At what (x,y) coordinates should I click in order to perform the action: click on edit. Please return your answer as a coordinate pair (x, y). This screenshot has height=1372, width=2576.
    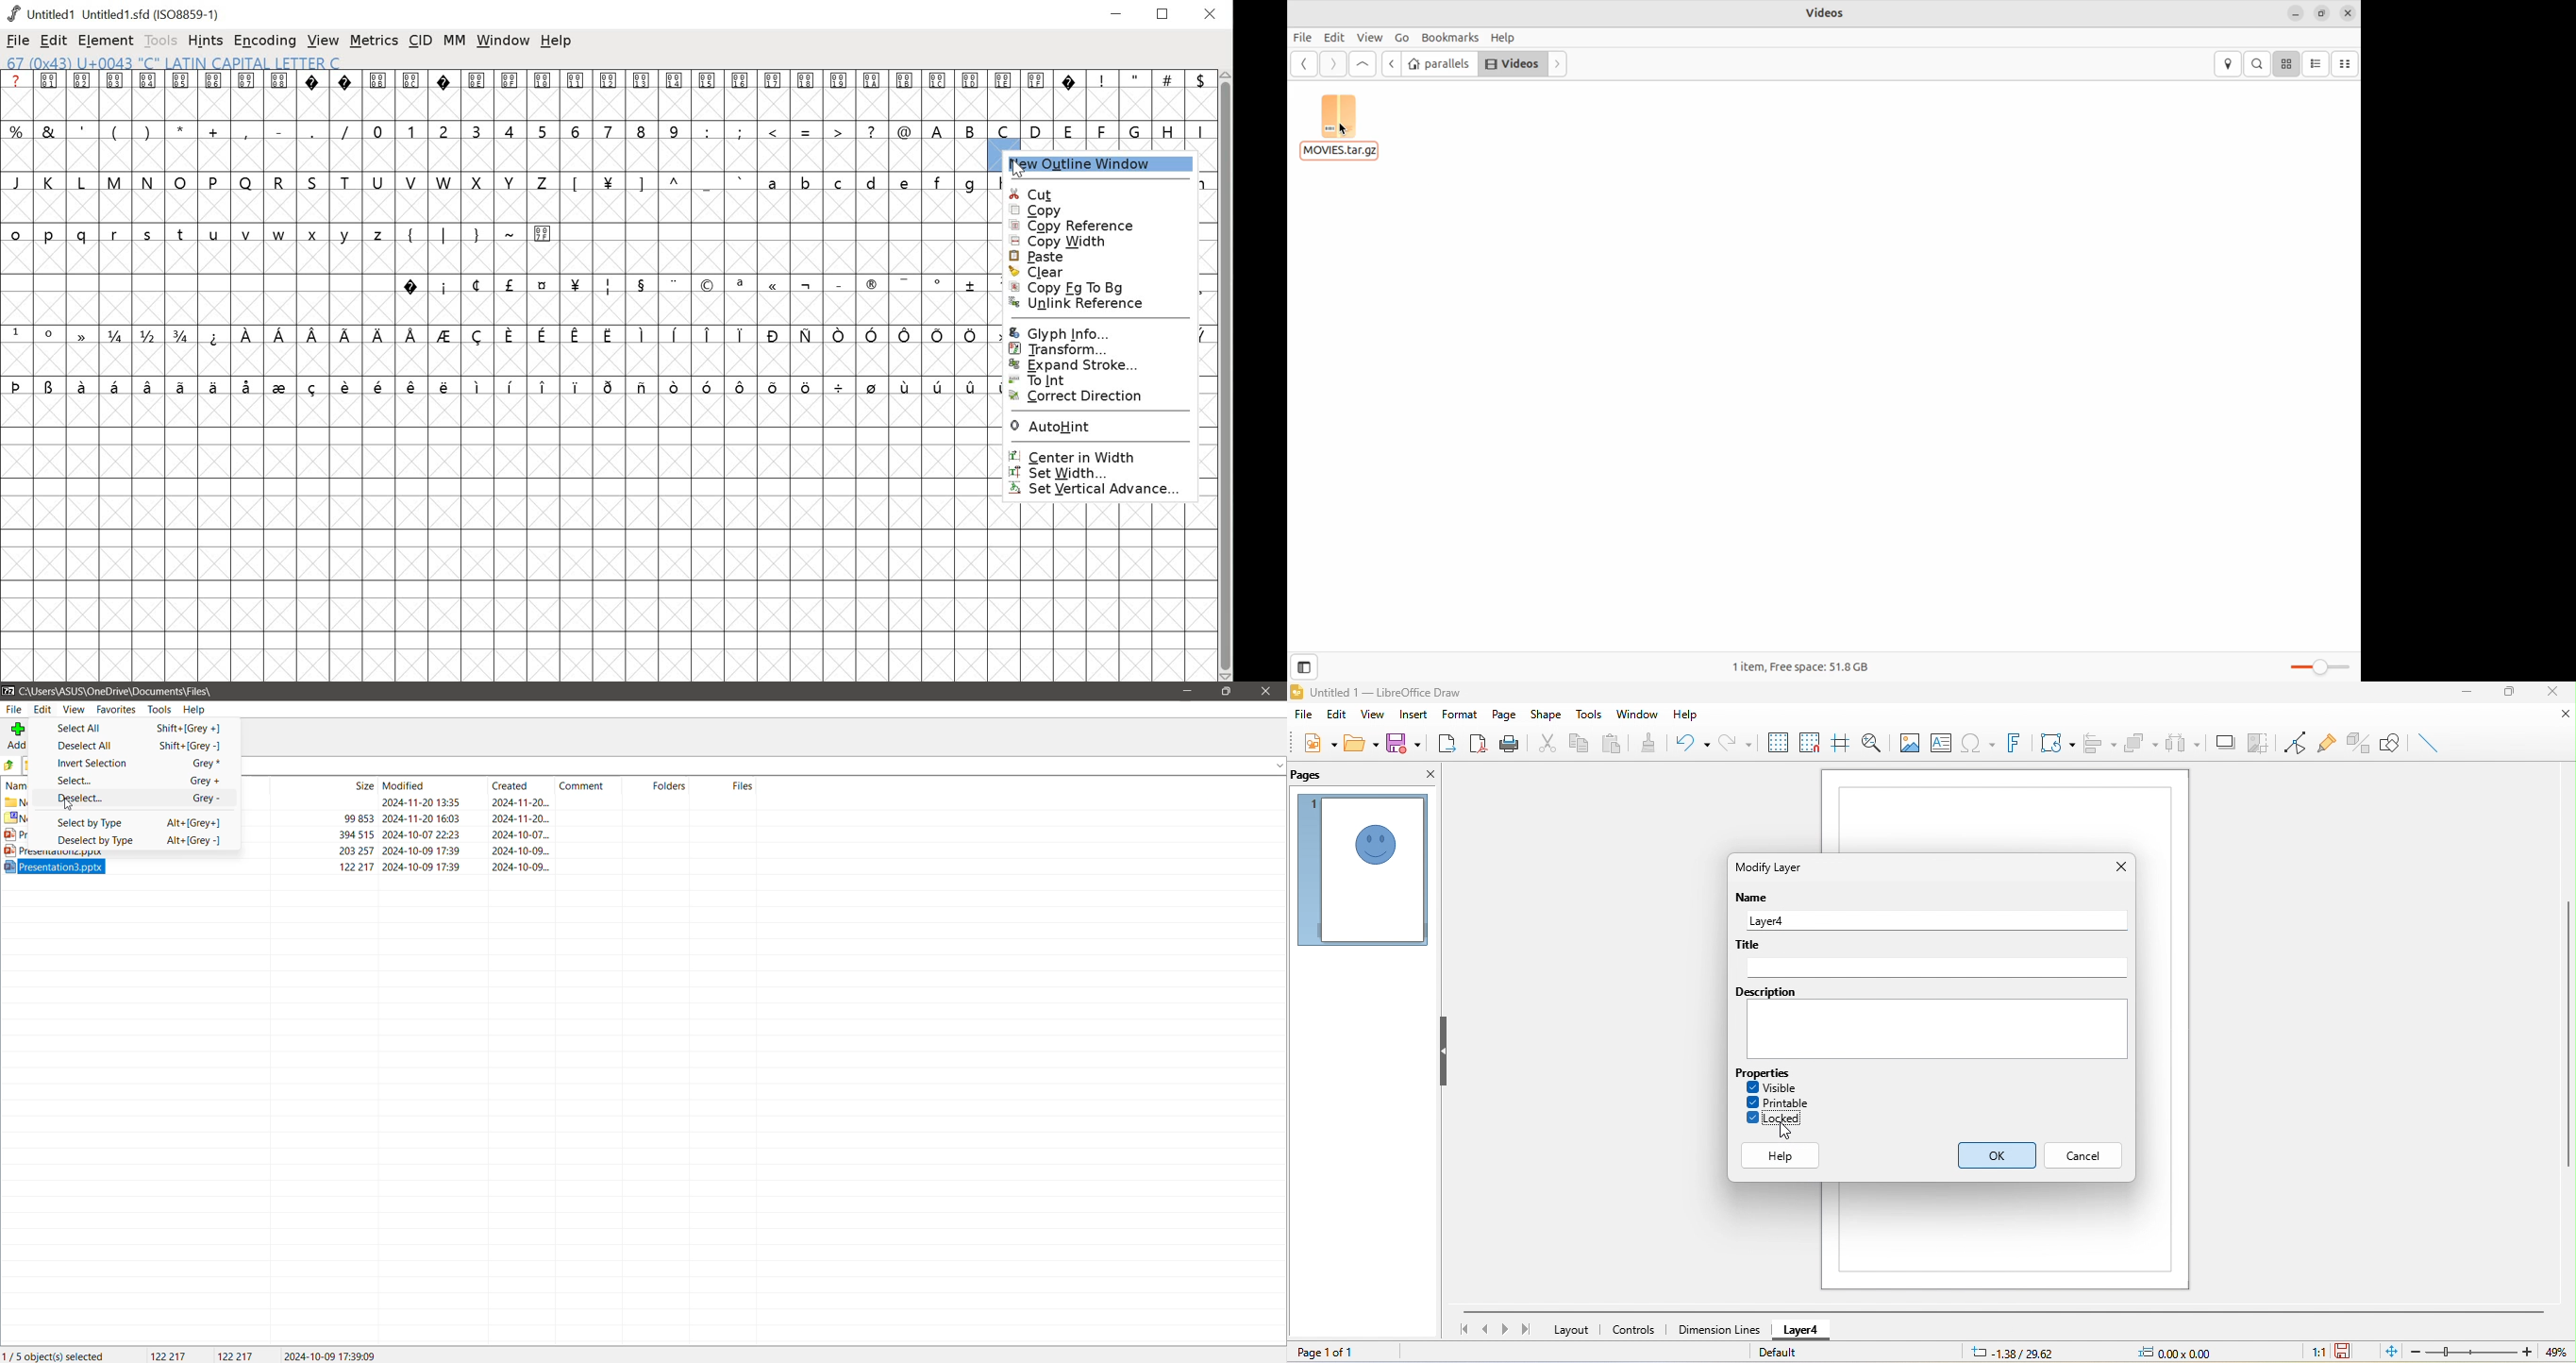
    Looking at the image, I should click on (1332, 717).